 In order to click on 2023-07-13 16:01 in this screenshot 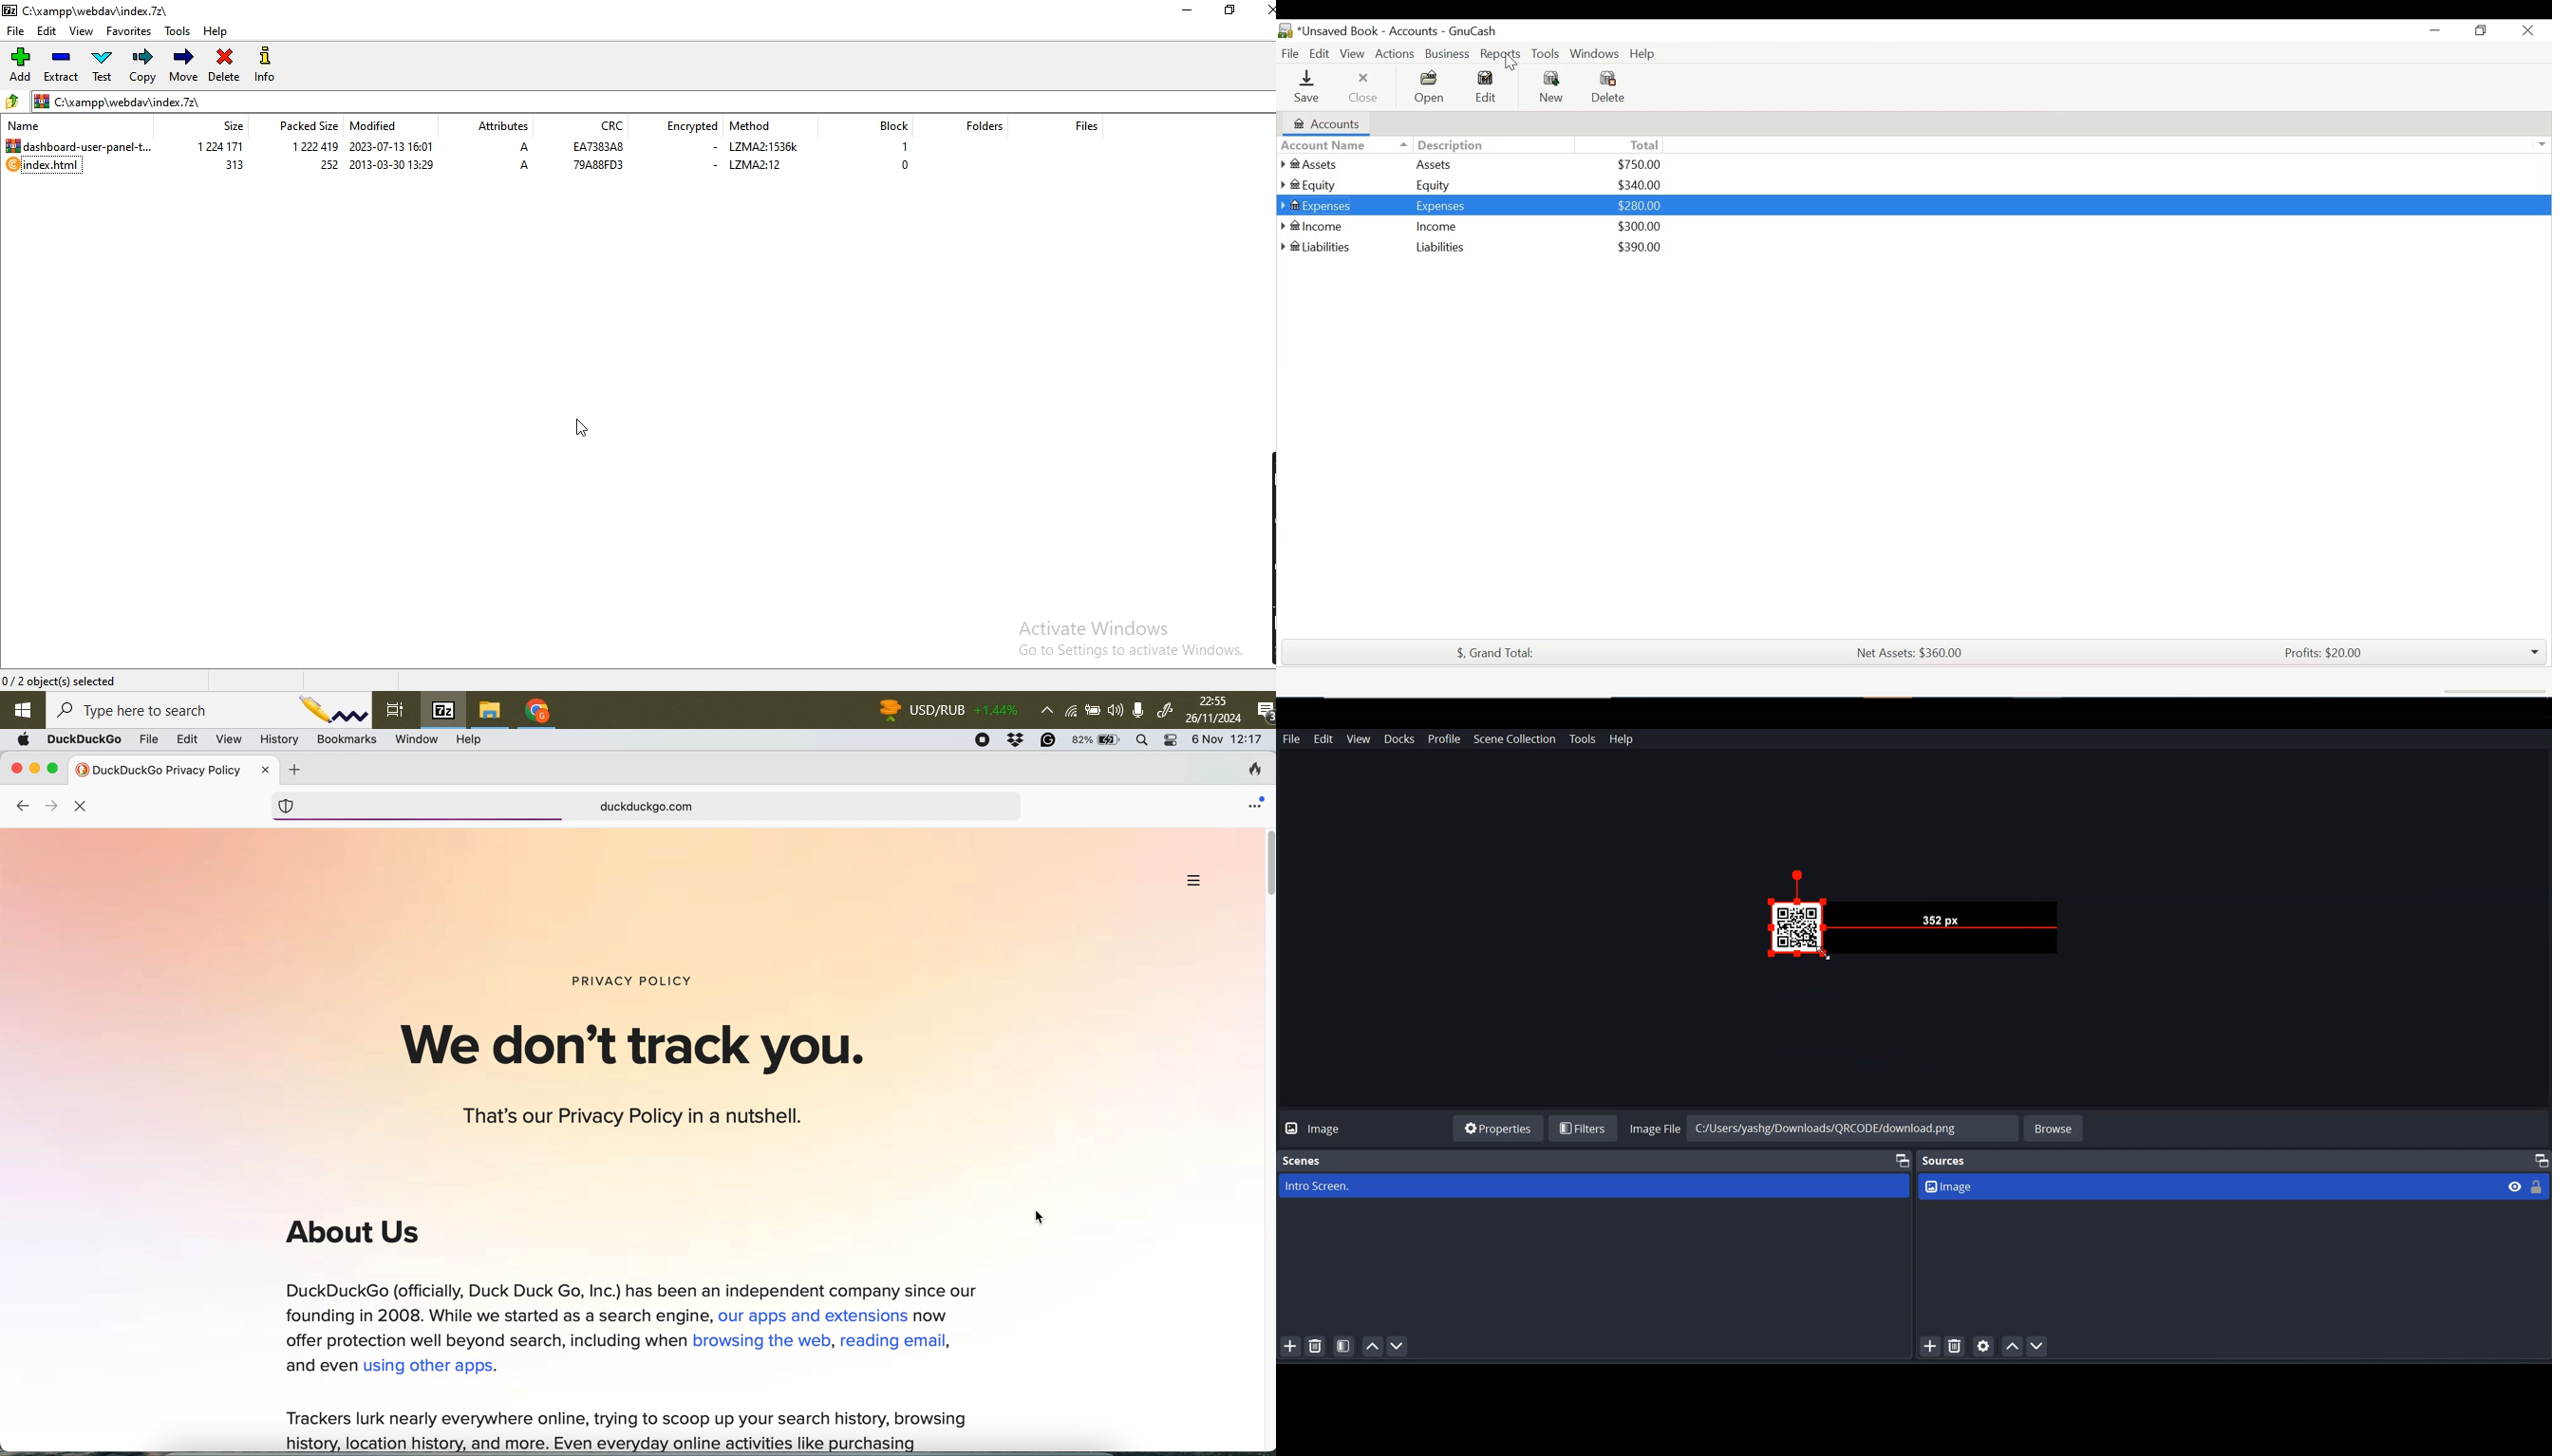, I will do `click(396, 146)`.